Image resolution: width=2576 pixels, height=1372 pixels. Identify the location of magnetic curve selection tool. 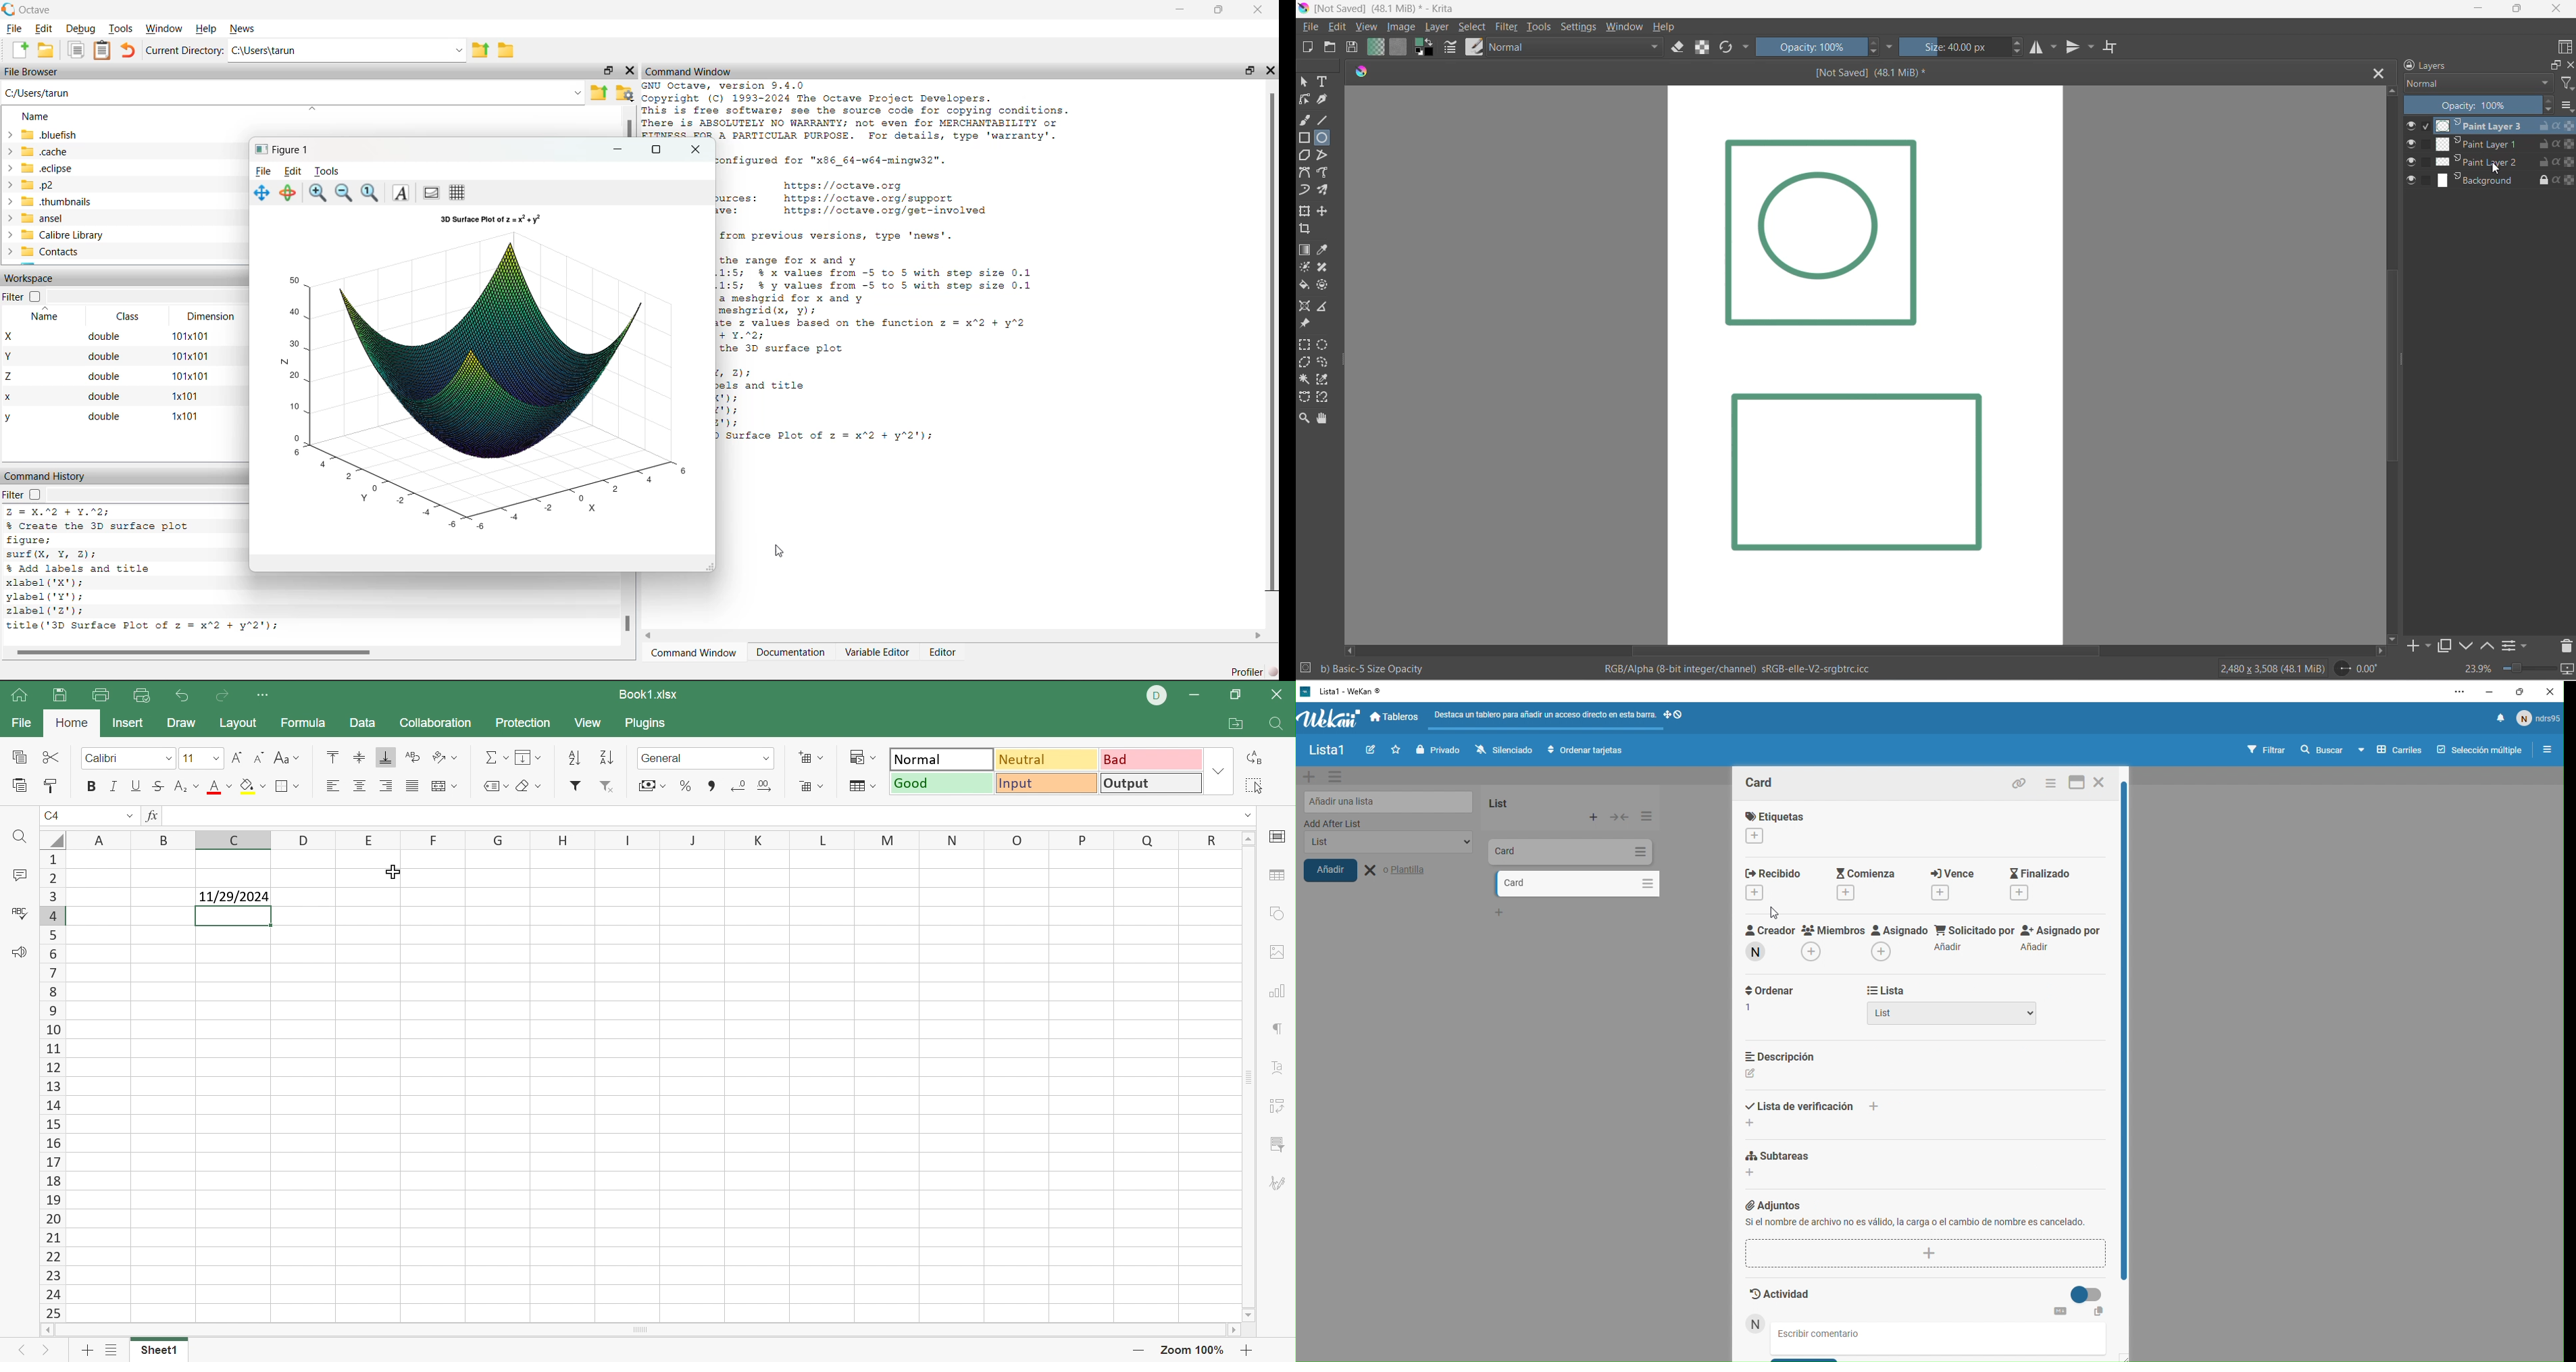
(1323, 399).